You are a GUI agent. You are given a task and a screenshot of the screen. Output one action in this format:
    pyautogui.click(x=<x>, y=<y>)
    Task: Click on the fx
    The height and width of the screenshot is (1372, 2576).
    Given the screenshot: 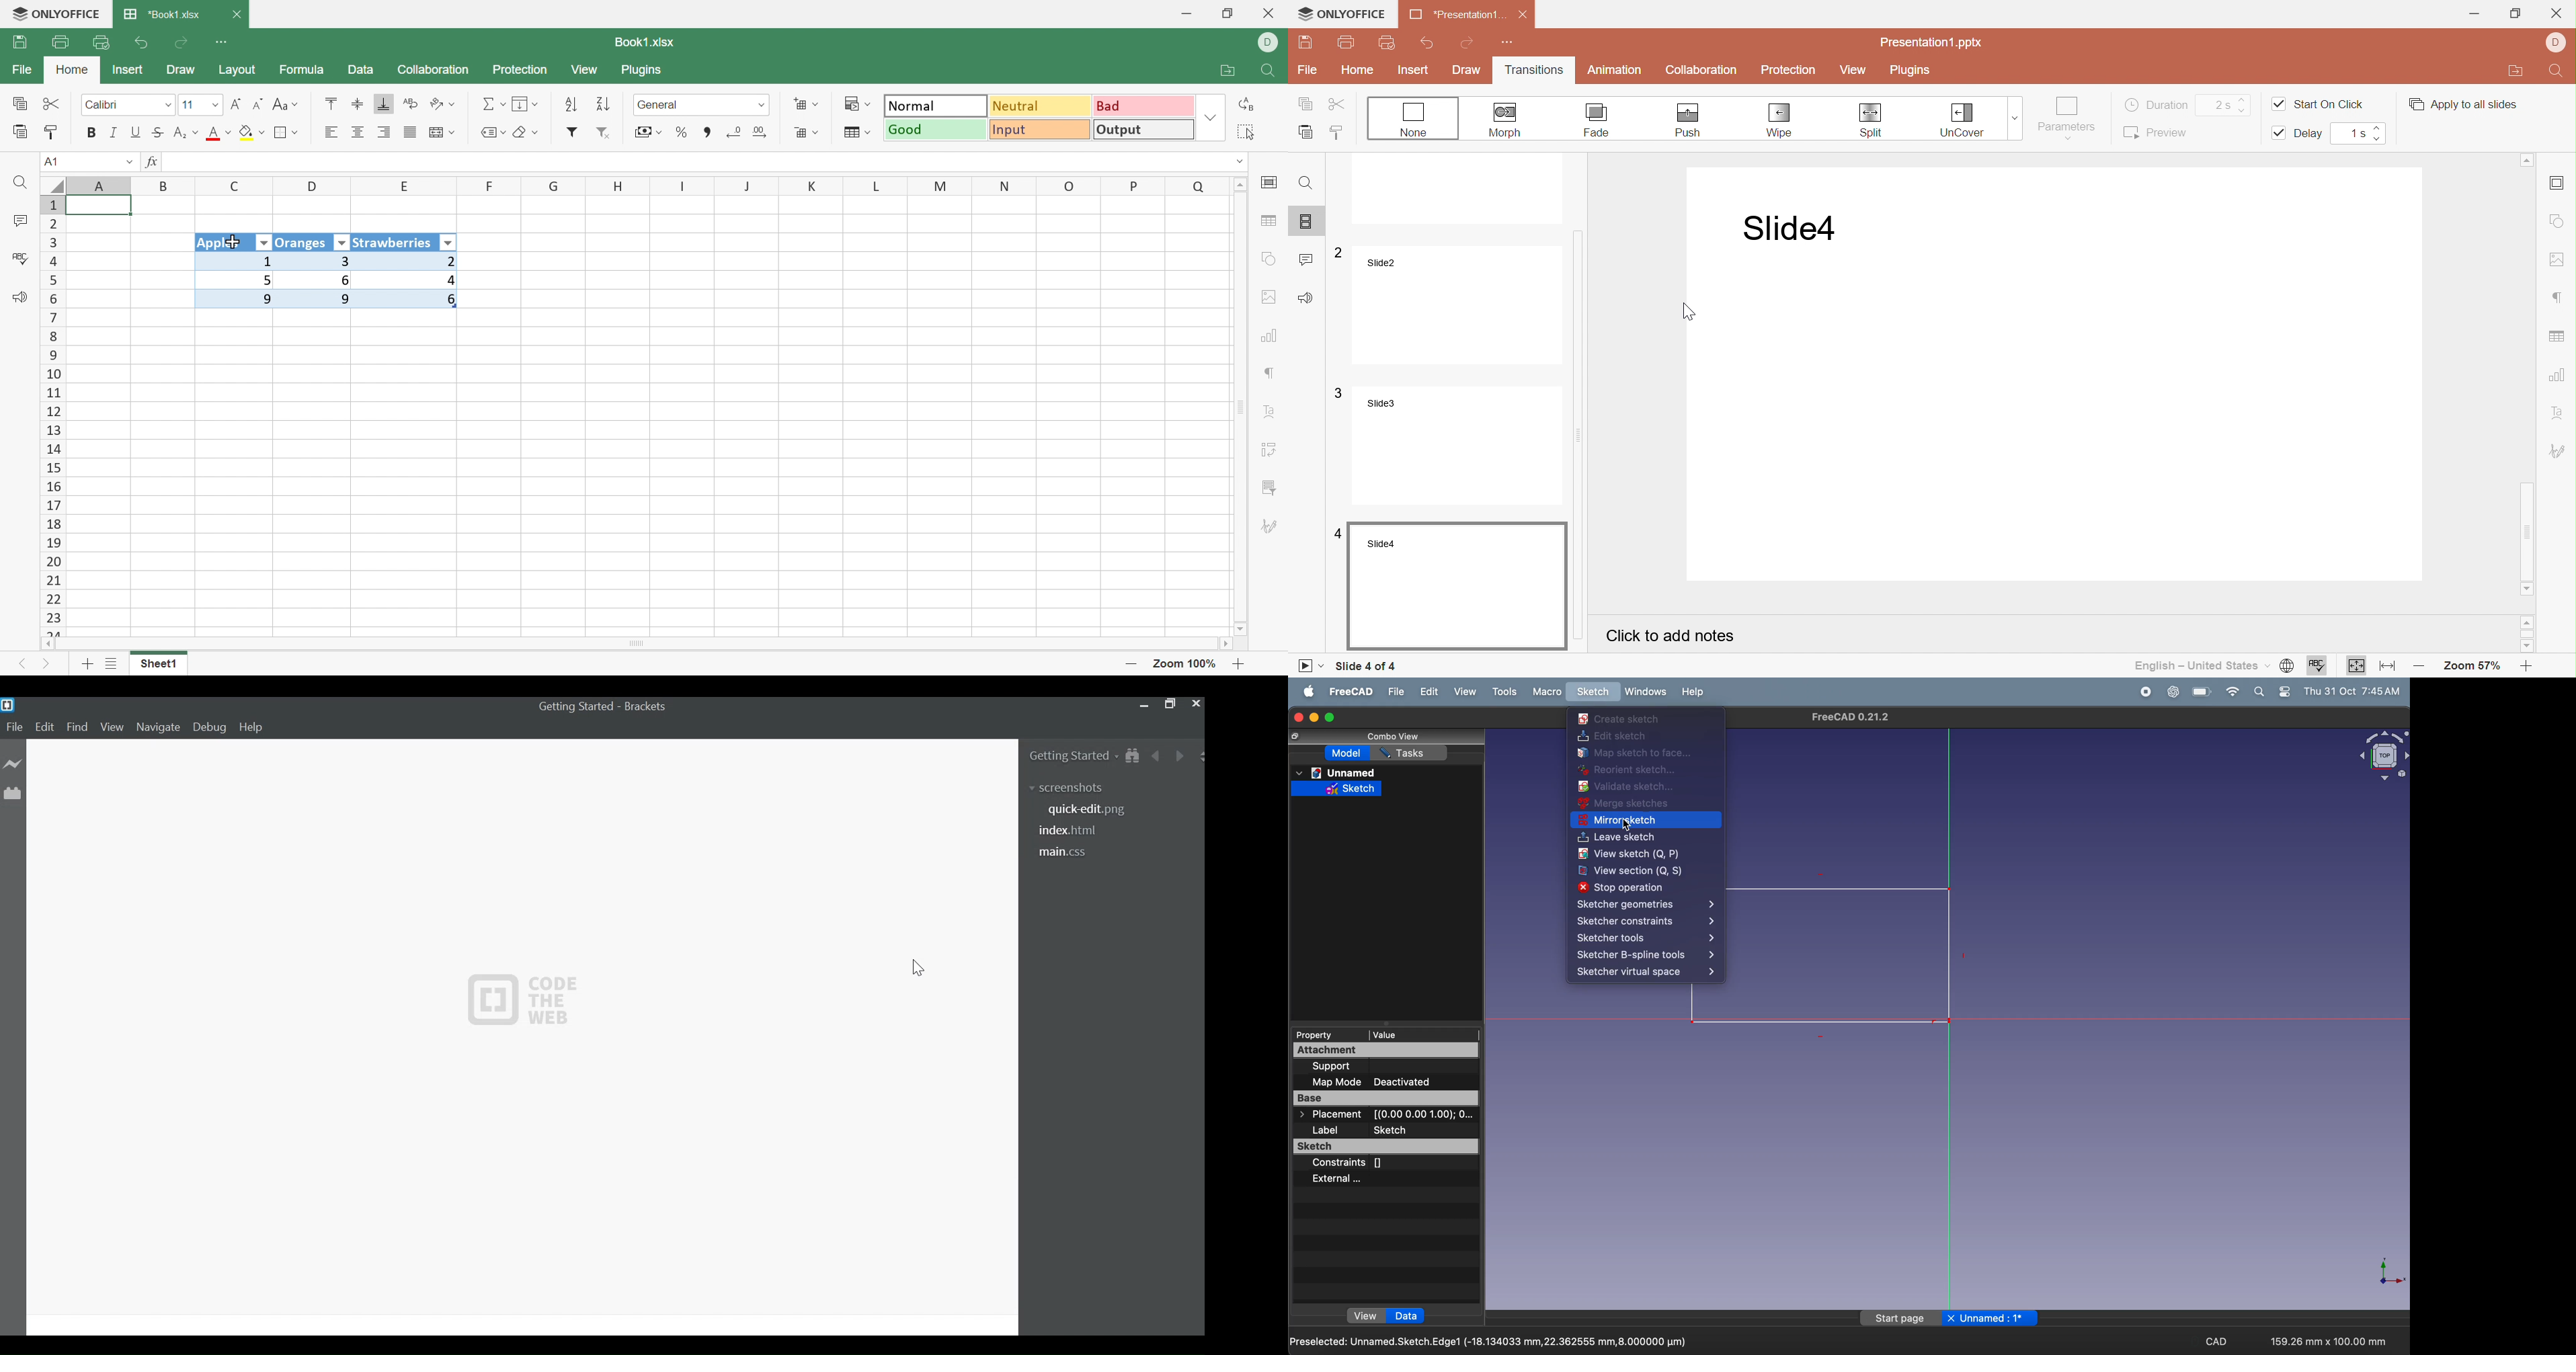 What is the action you would take?
    pyautogui.click(x=152, y=163)
    